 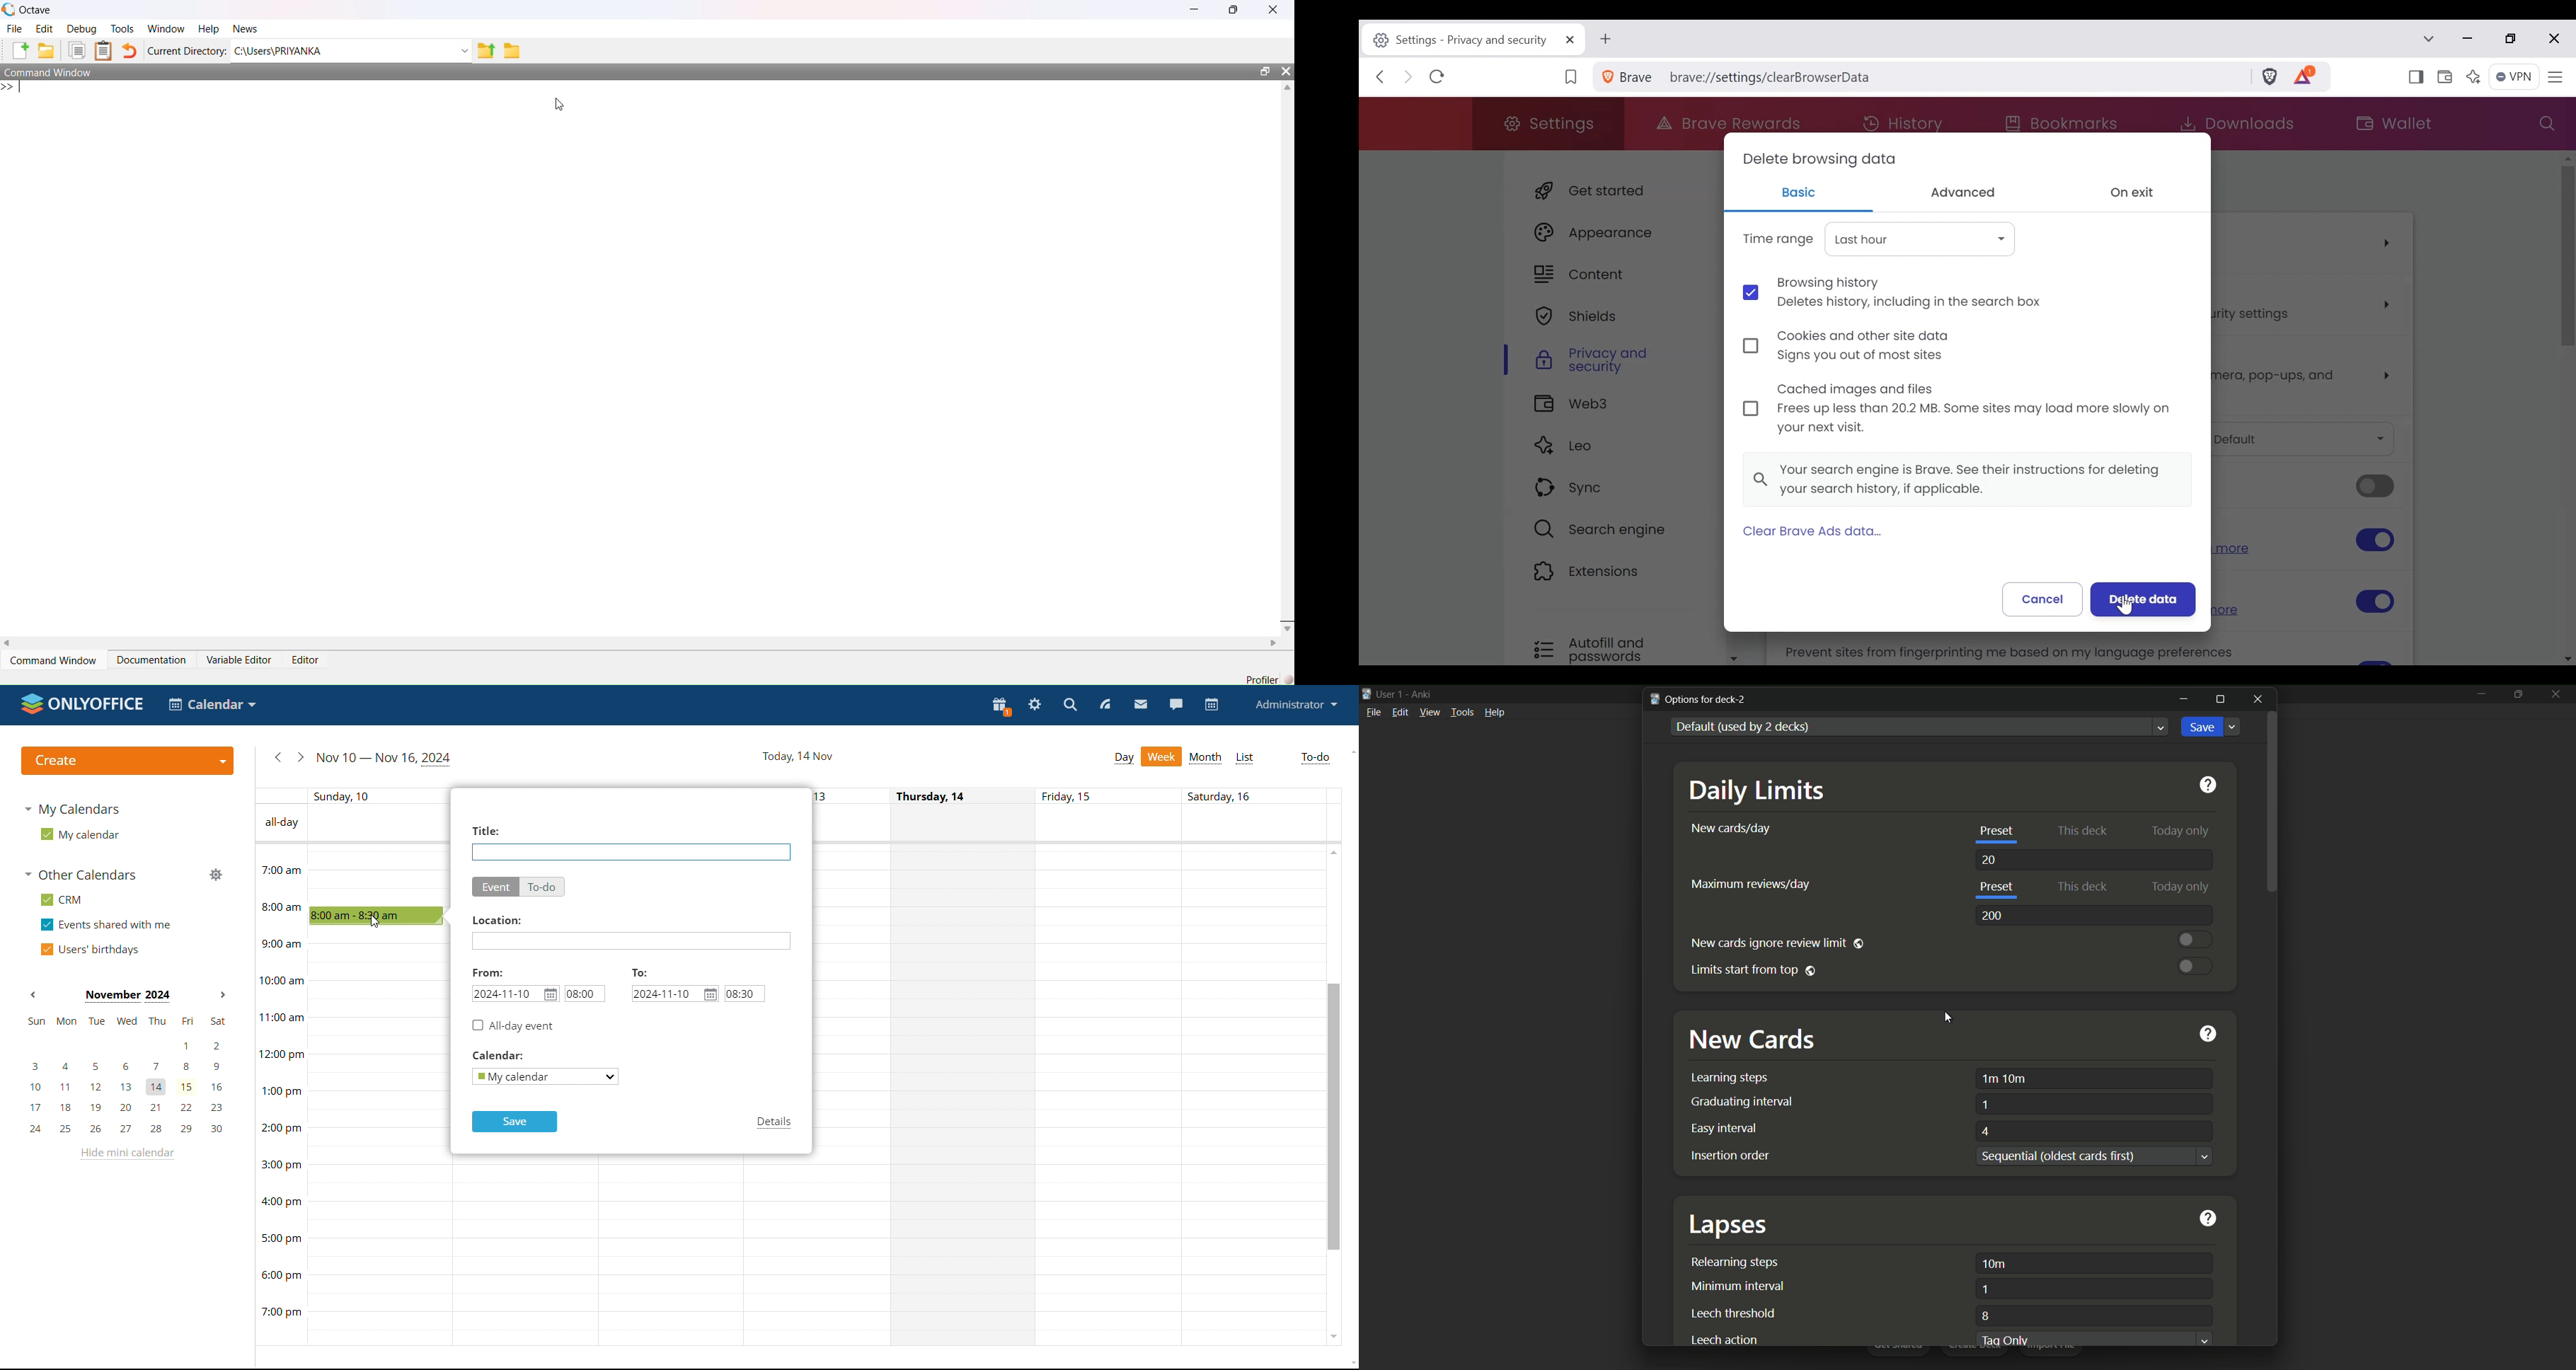 What do you see at coordinates (1725, 1078) in the screenshot?
I see `learning steps` at bounding box center [1725, 1078].